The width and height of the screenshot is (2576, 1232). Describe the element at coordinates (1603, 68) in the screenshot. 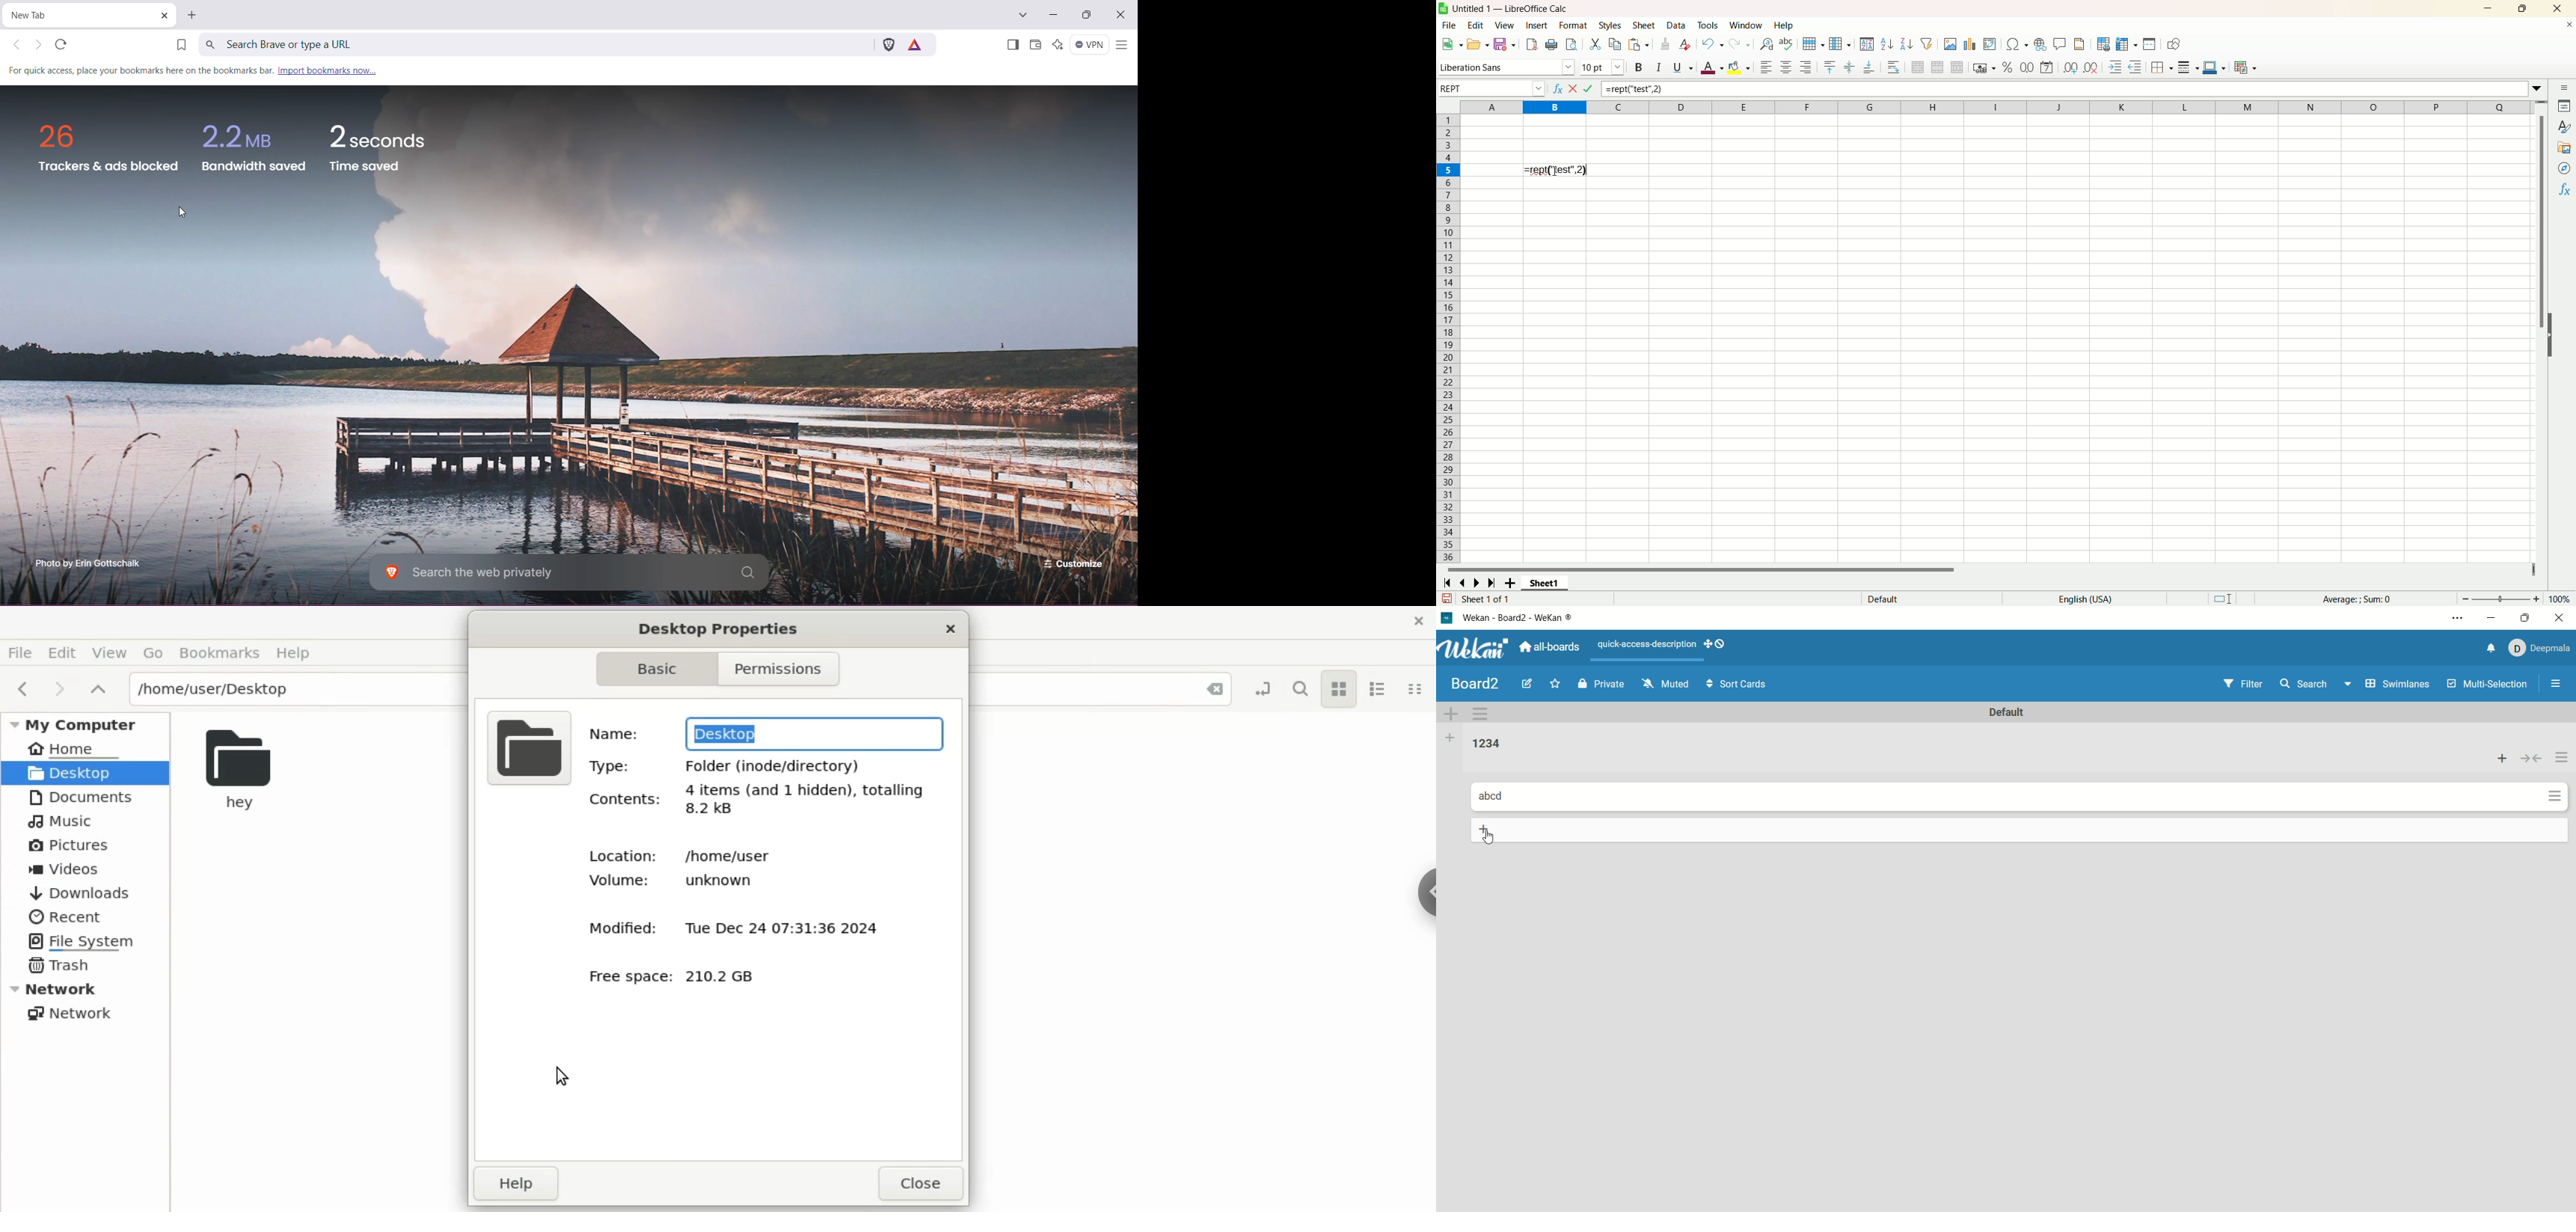

I see `font size` at that location.